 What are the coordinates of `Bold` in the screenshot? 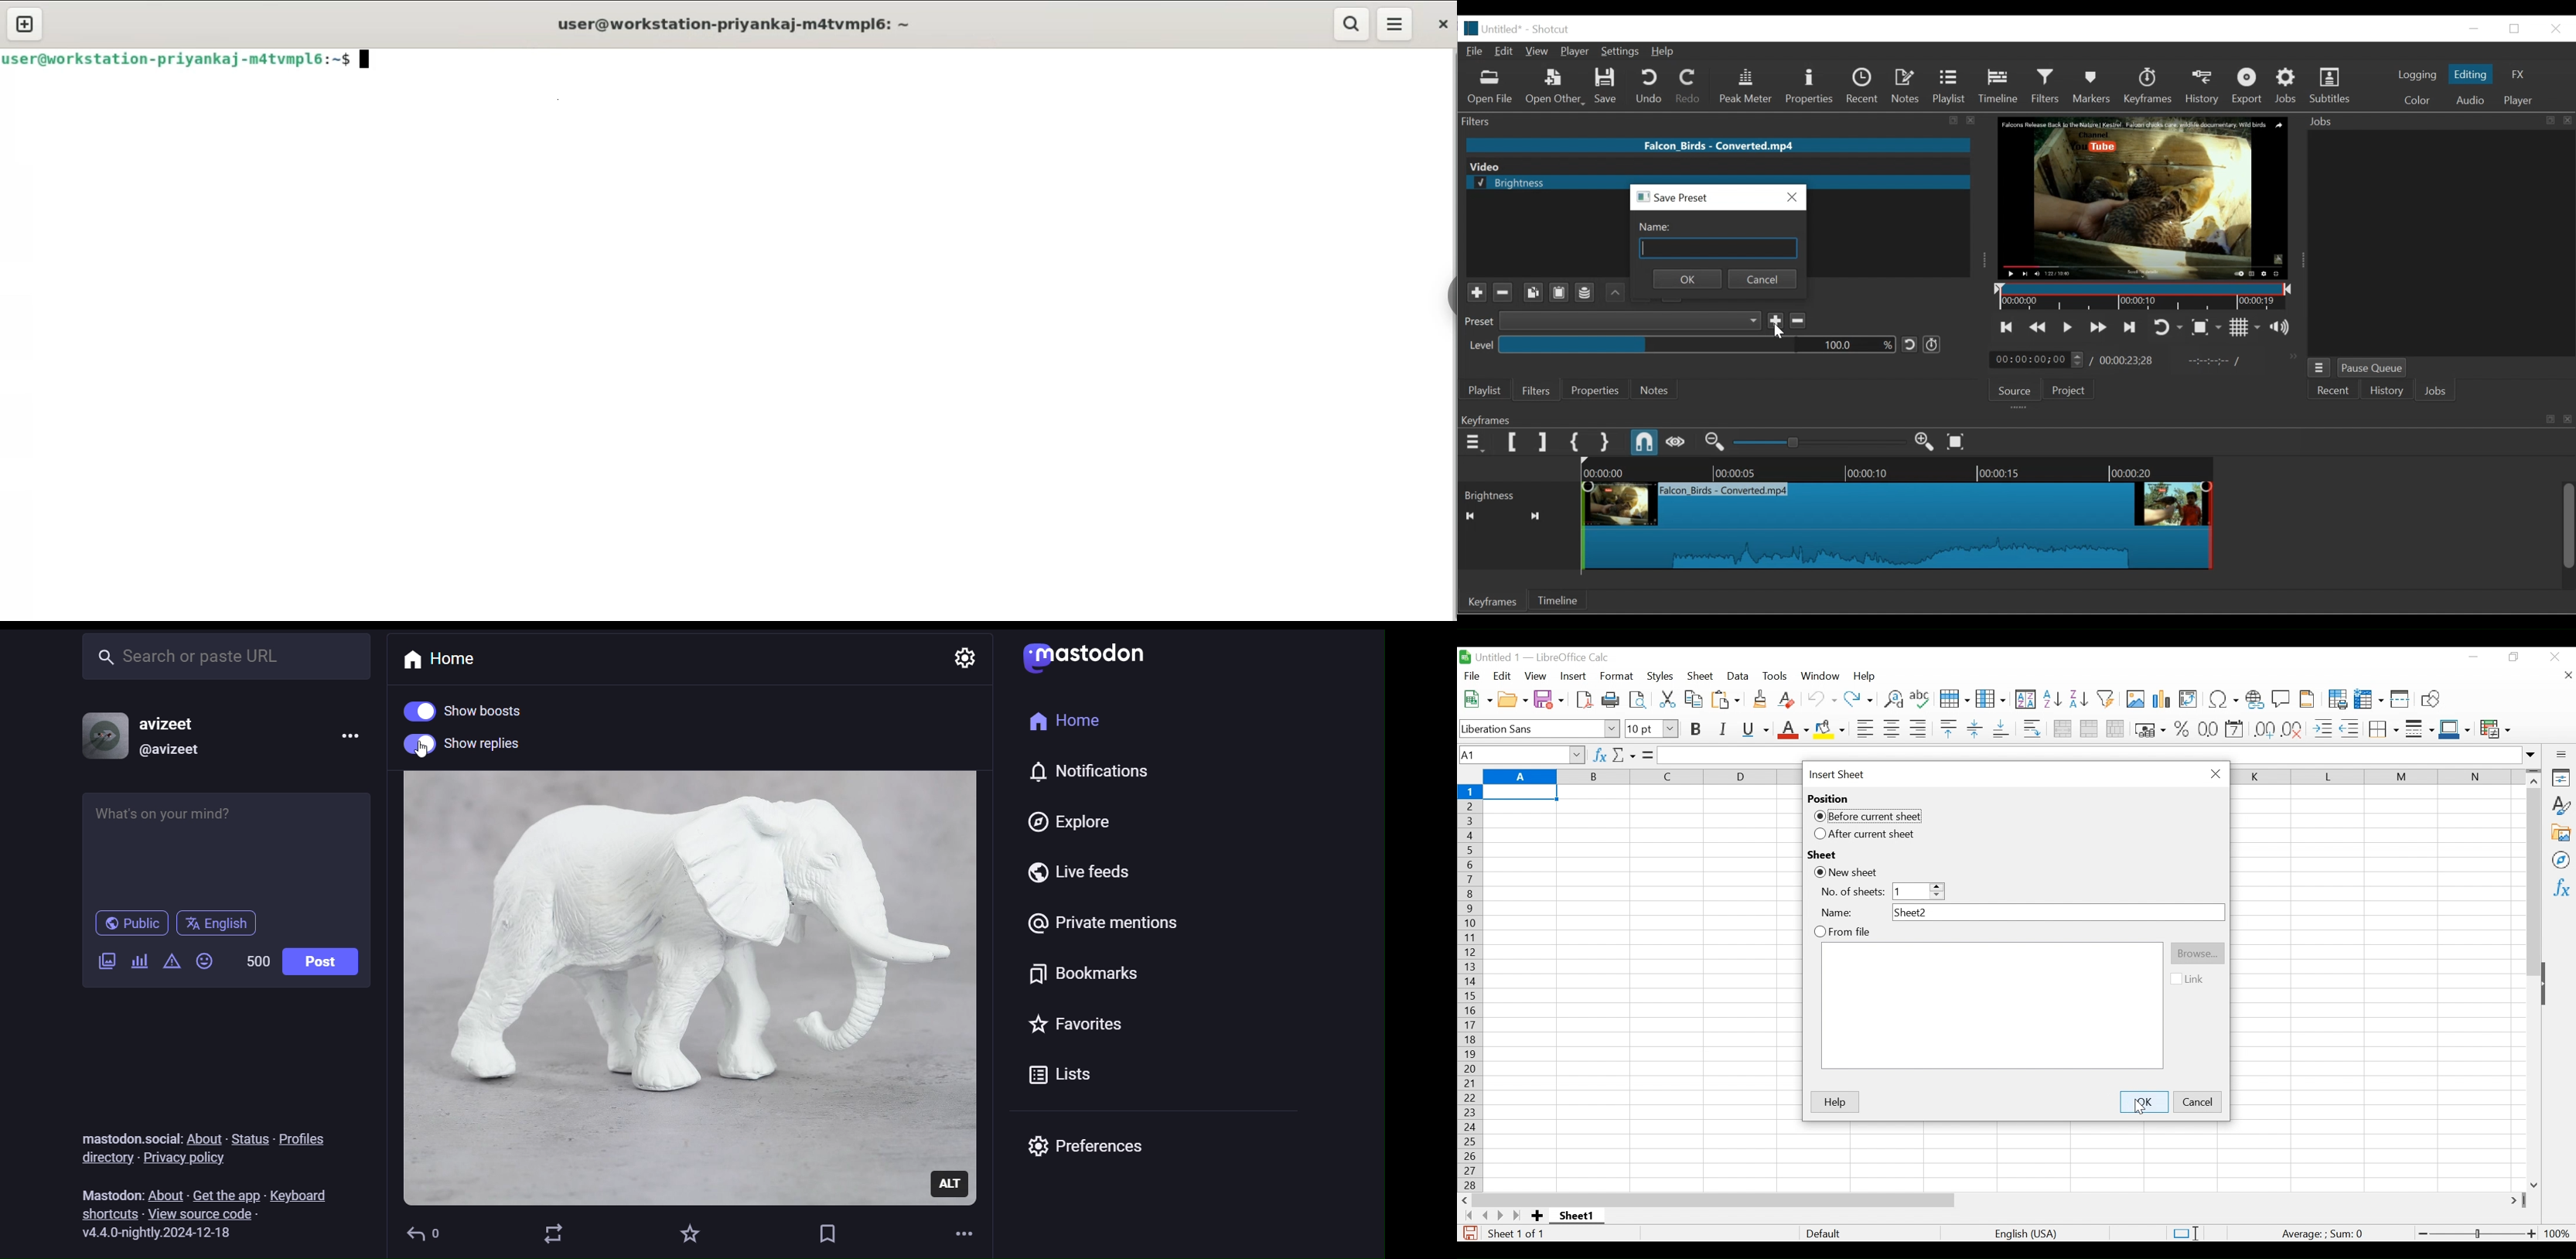 It's located at (1695, 729).